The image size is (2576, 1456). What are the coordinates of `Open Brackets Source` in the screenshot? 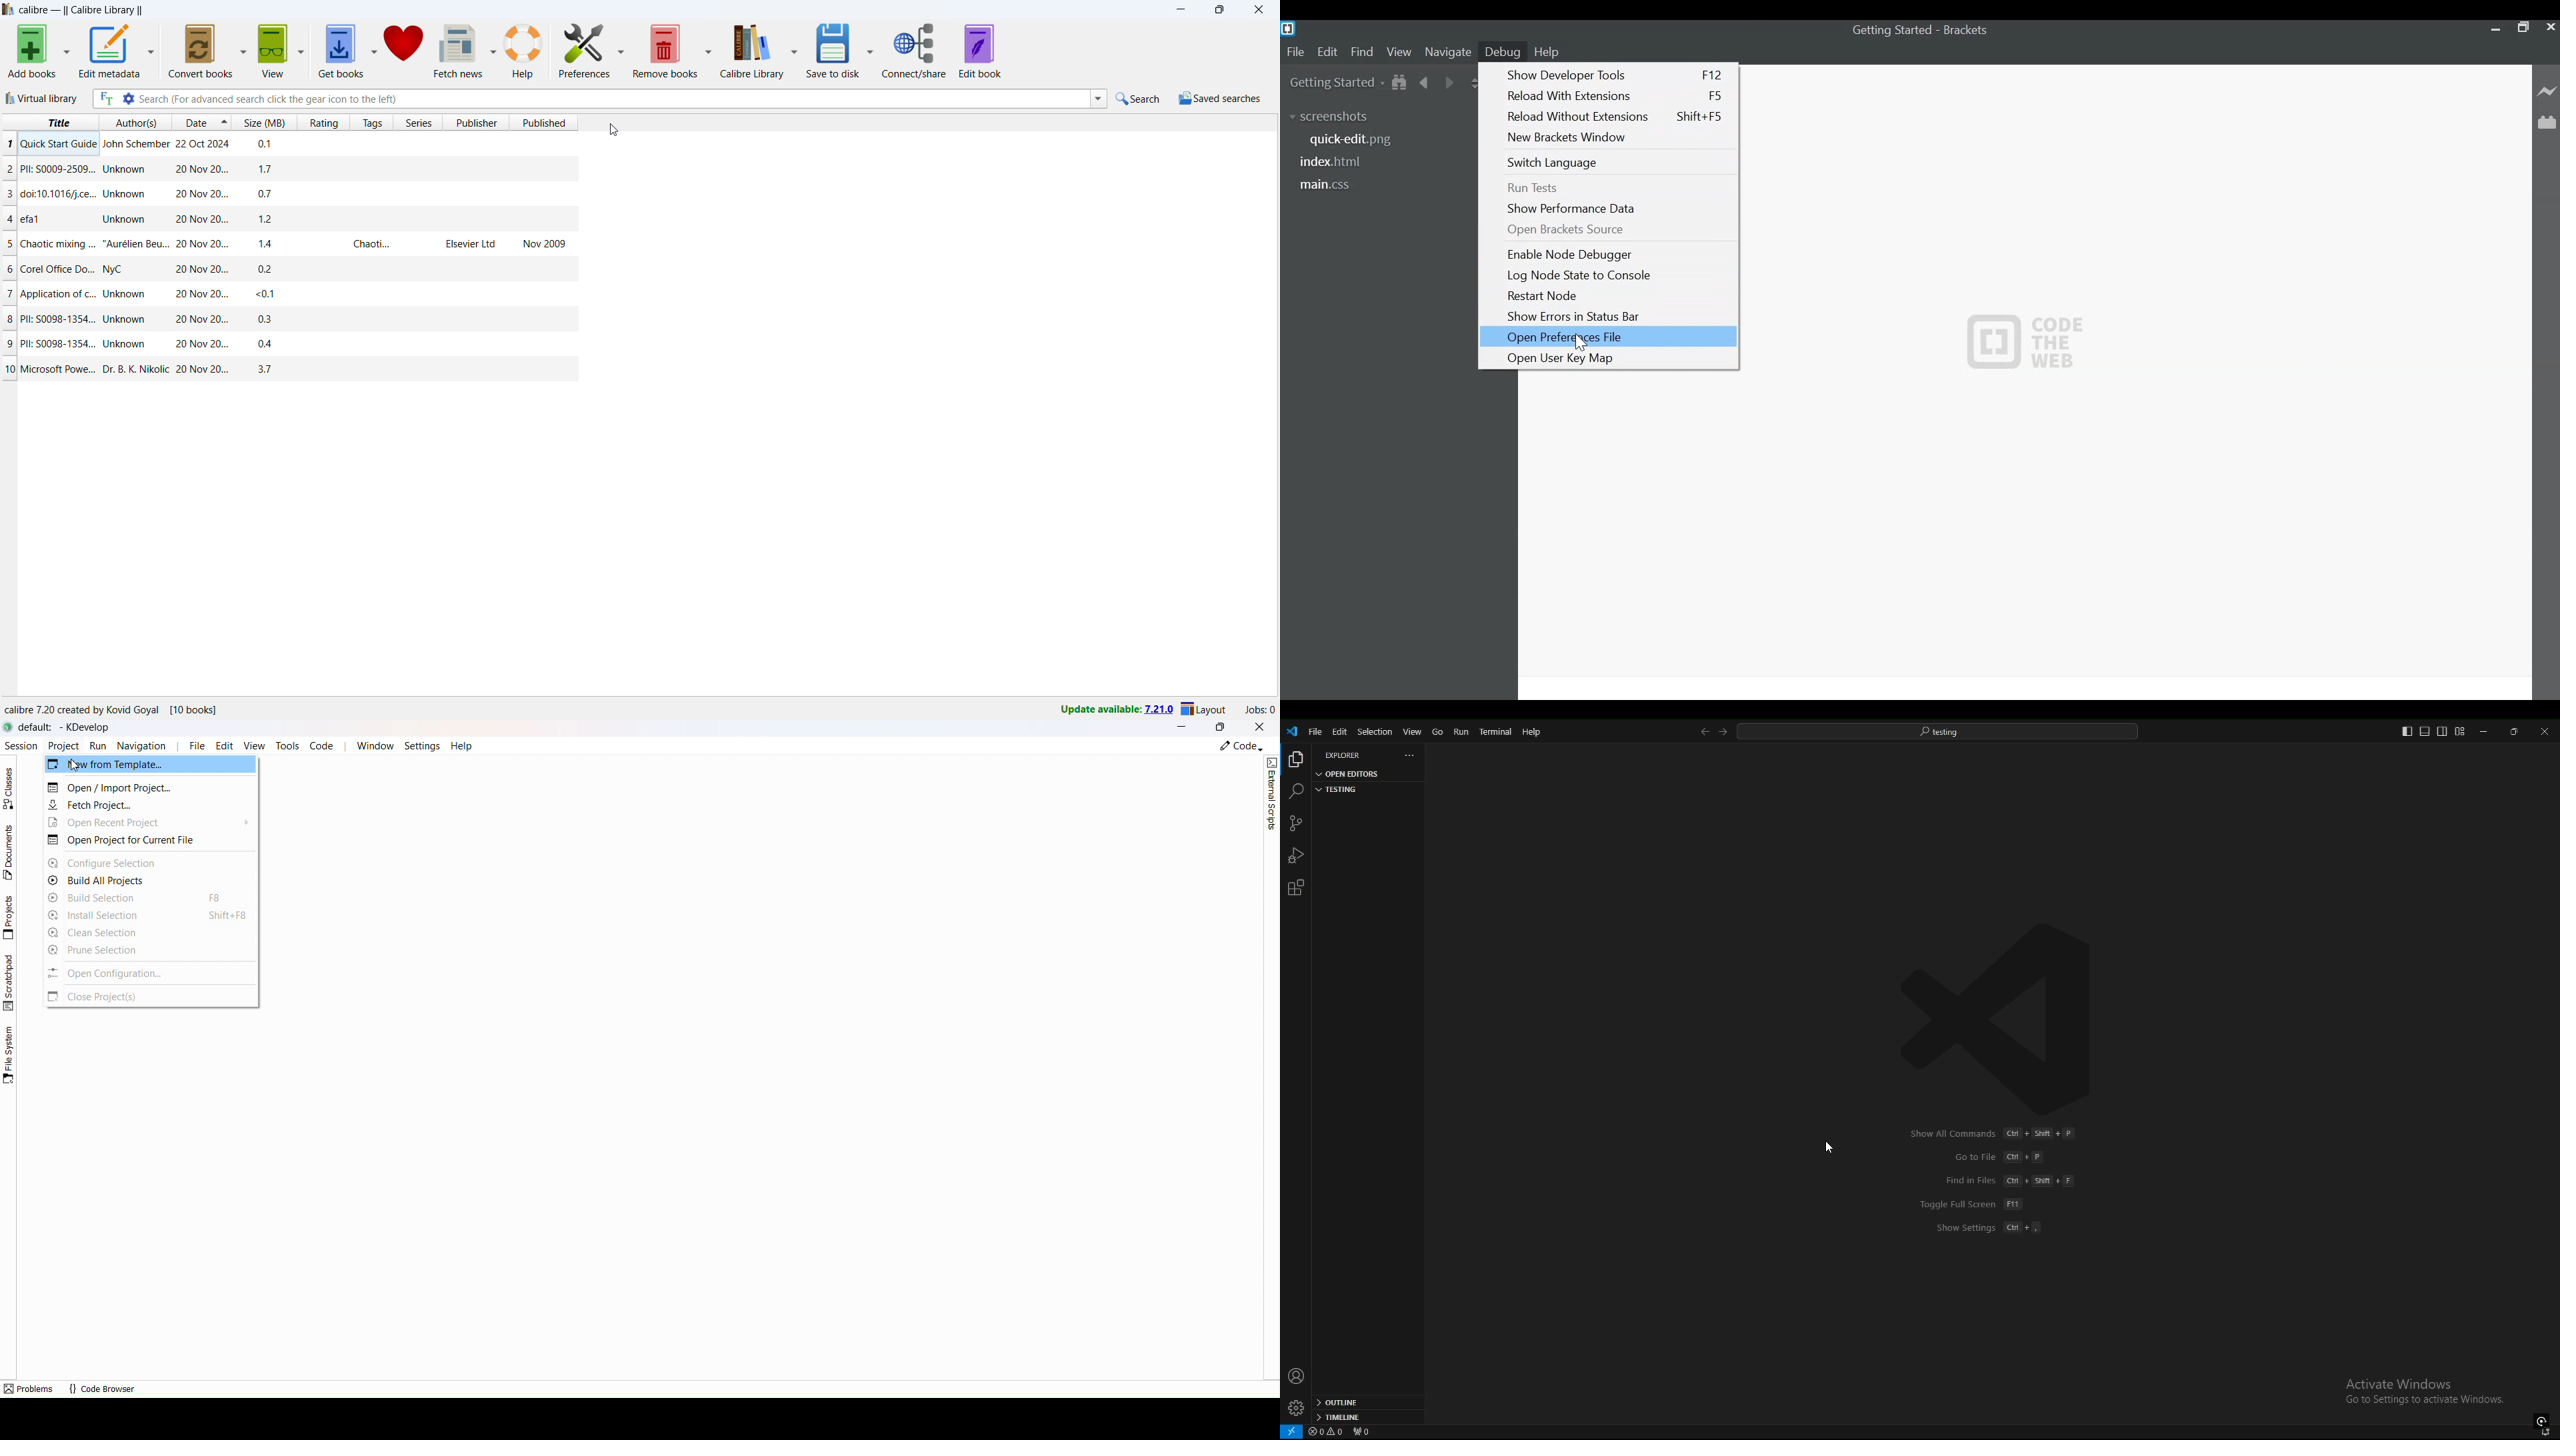 It's located at (1617, 229).